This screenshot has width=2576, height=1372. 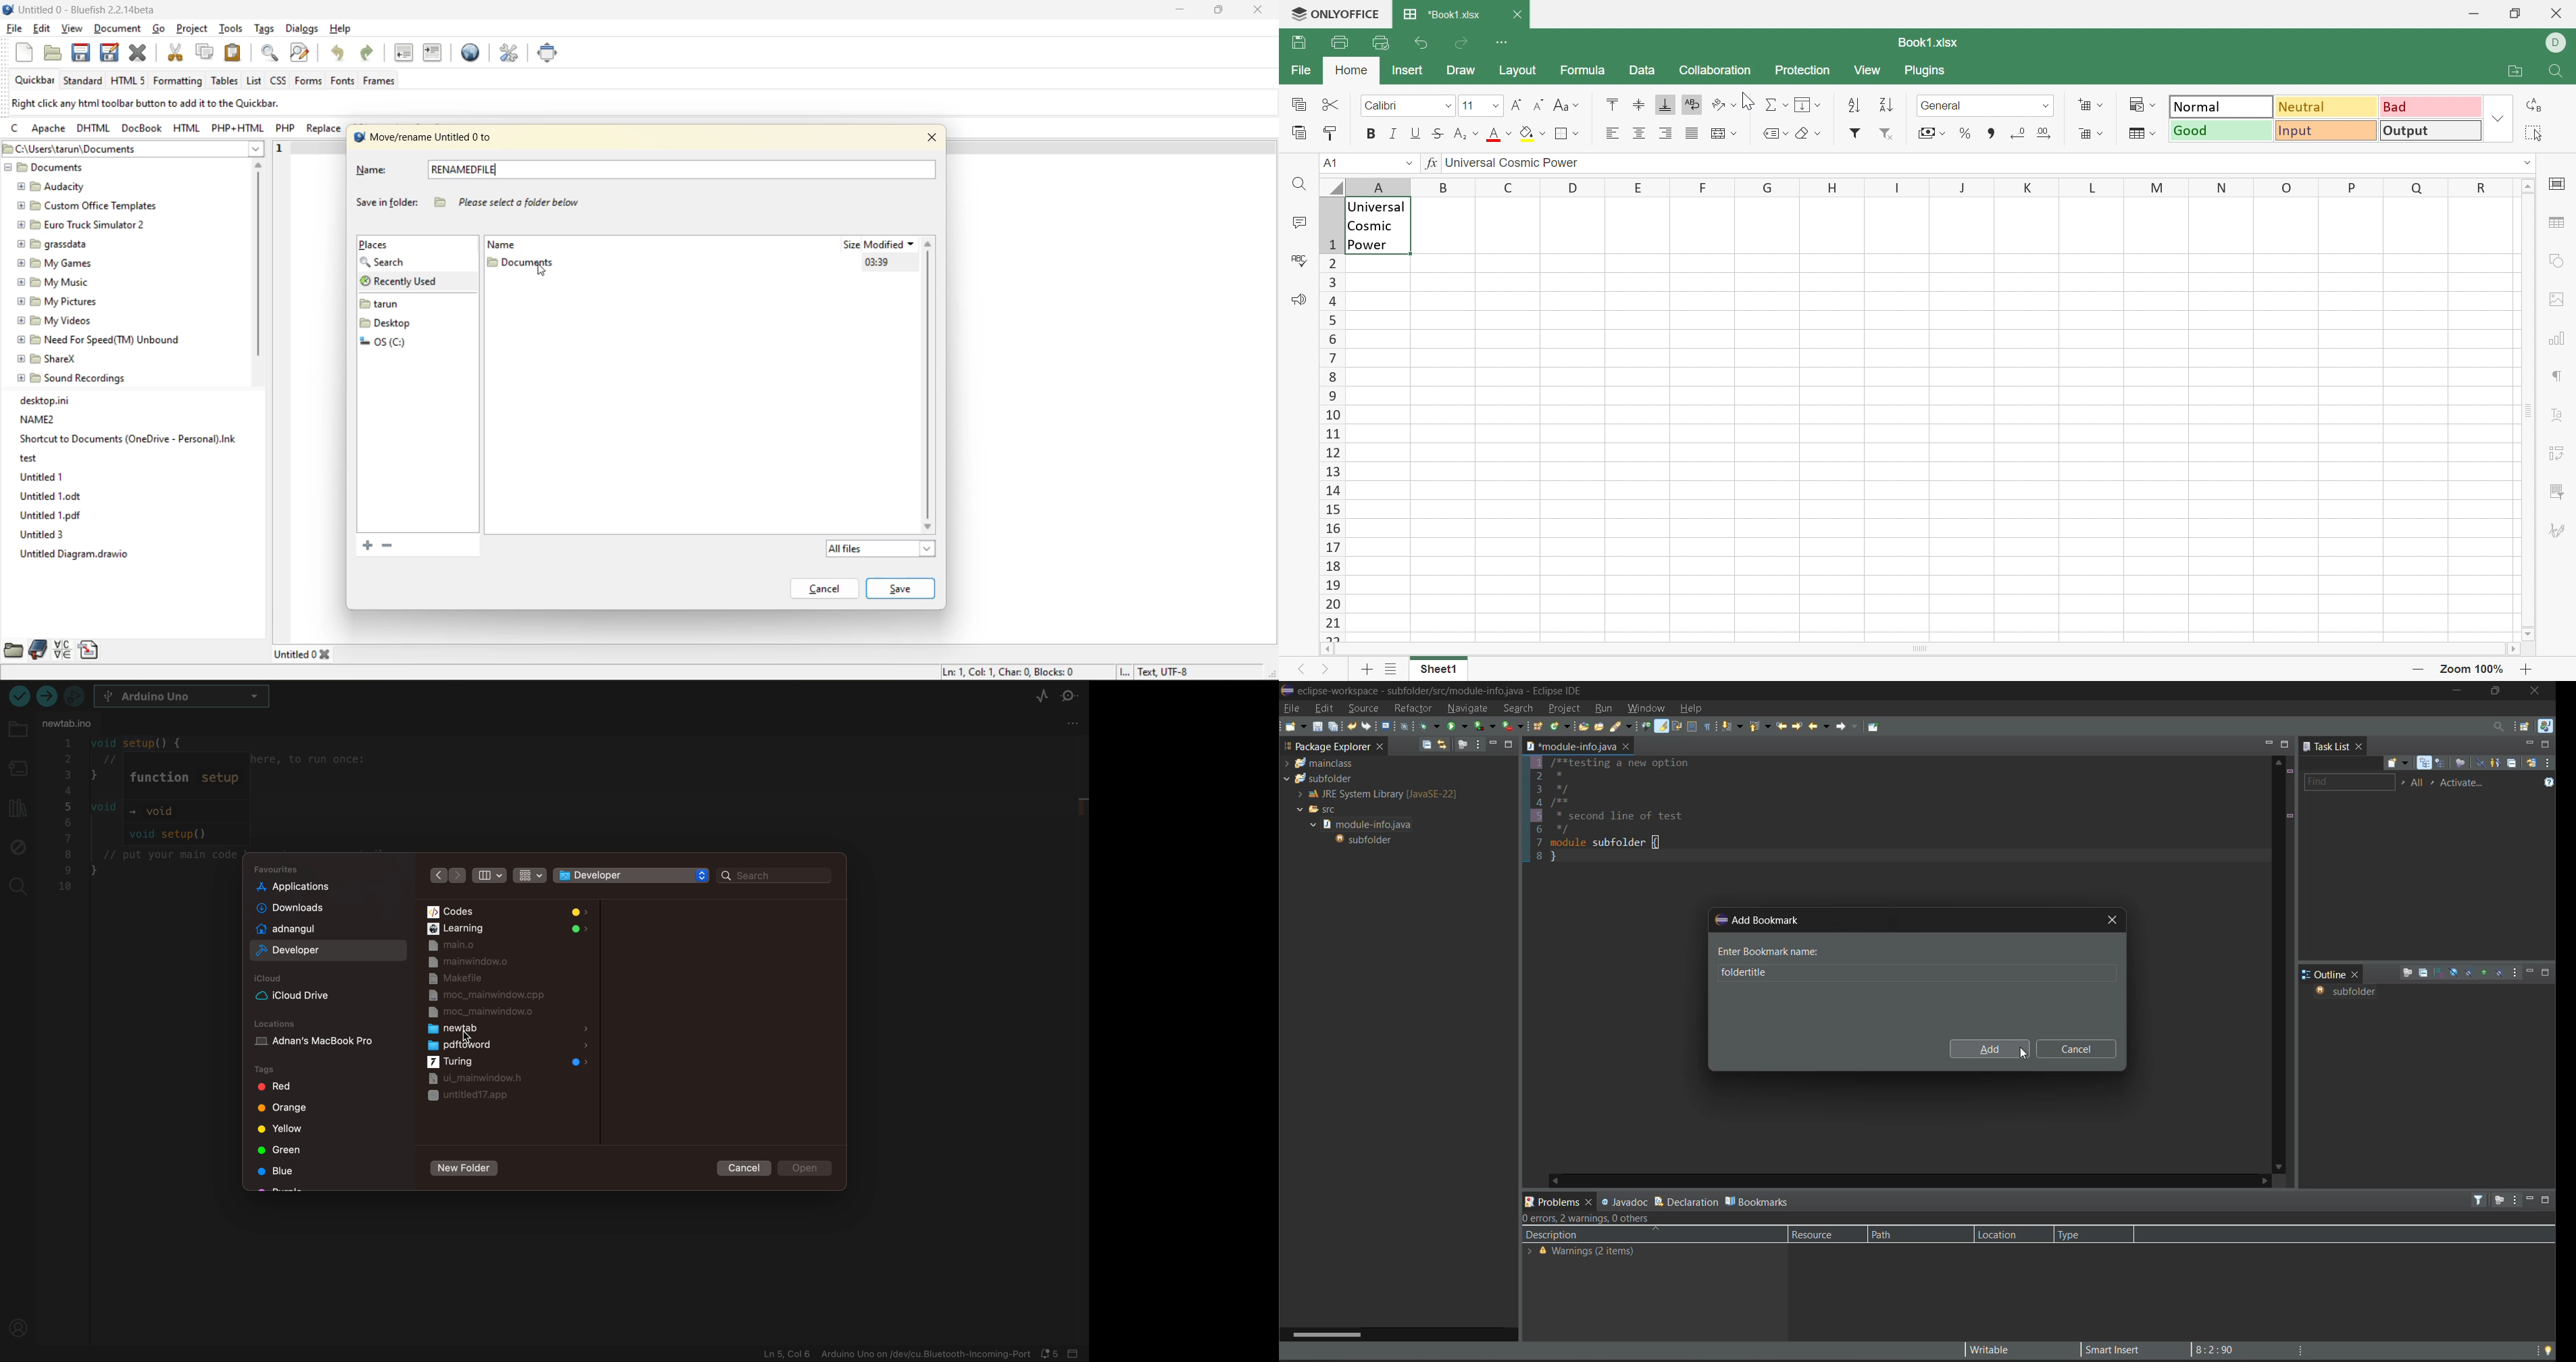 What do you see at coordinates (892, 243) in the screenshot?
I see `modified date` at bounding box center [892, 243].